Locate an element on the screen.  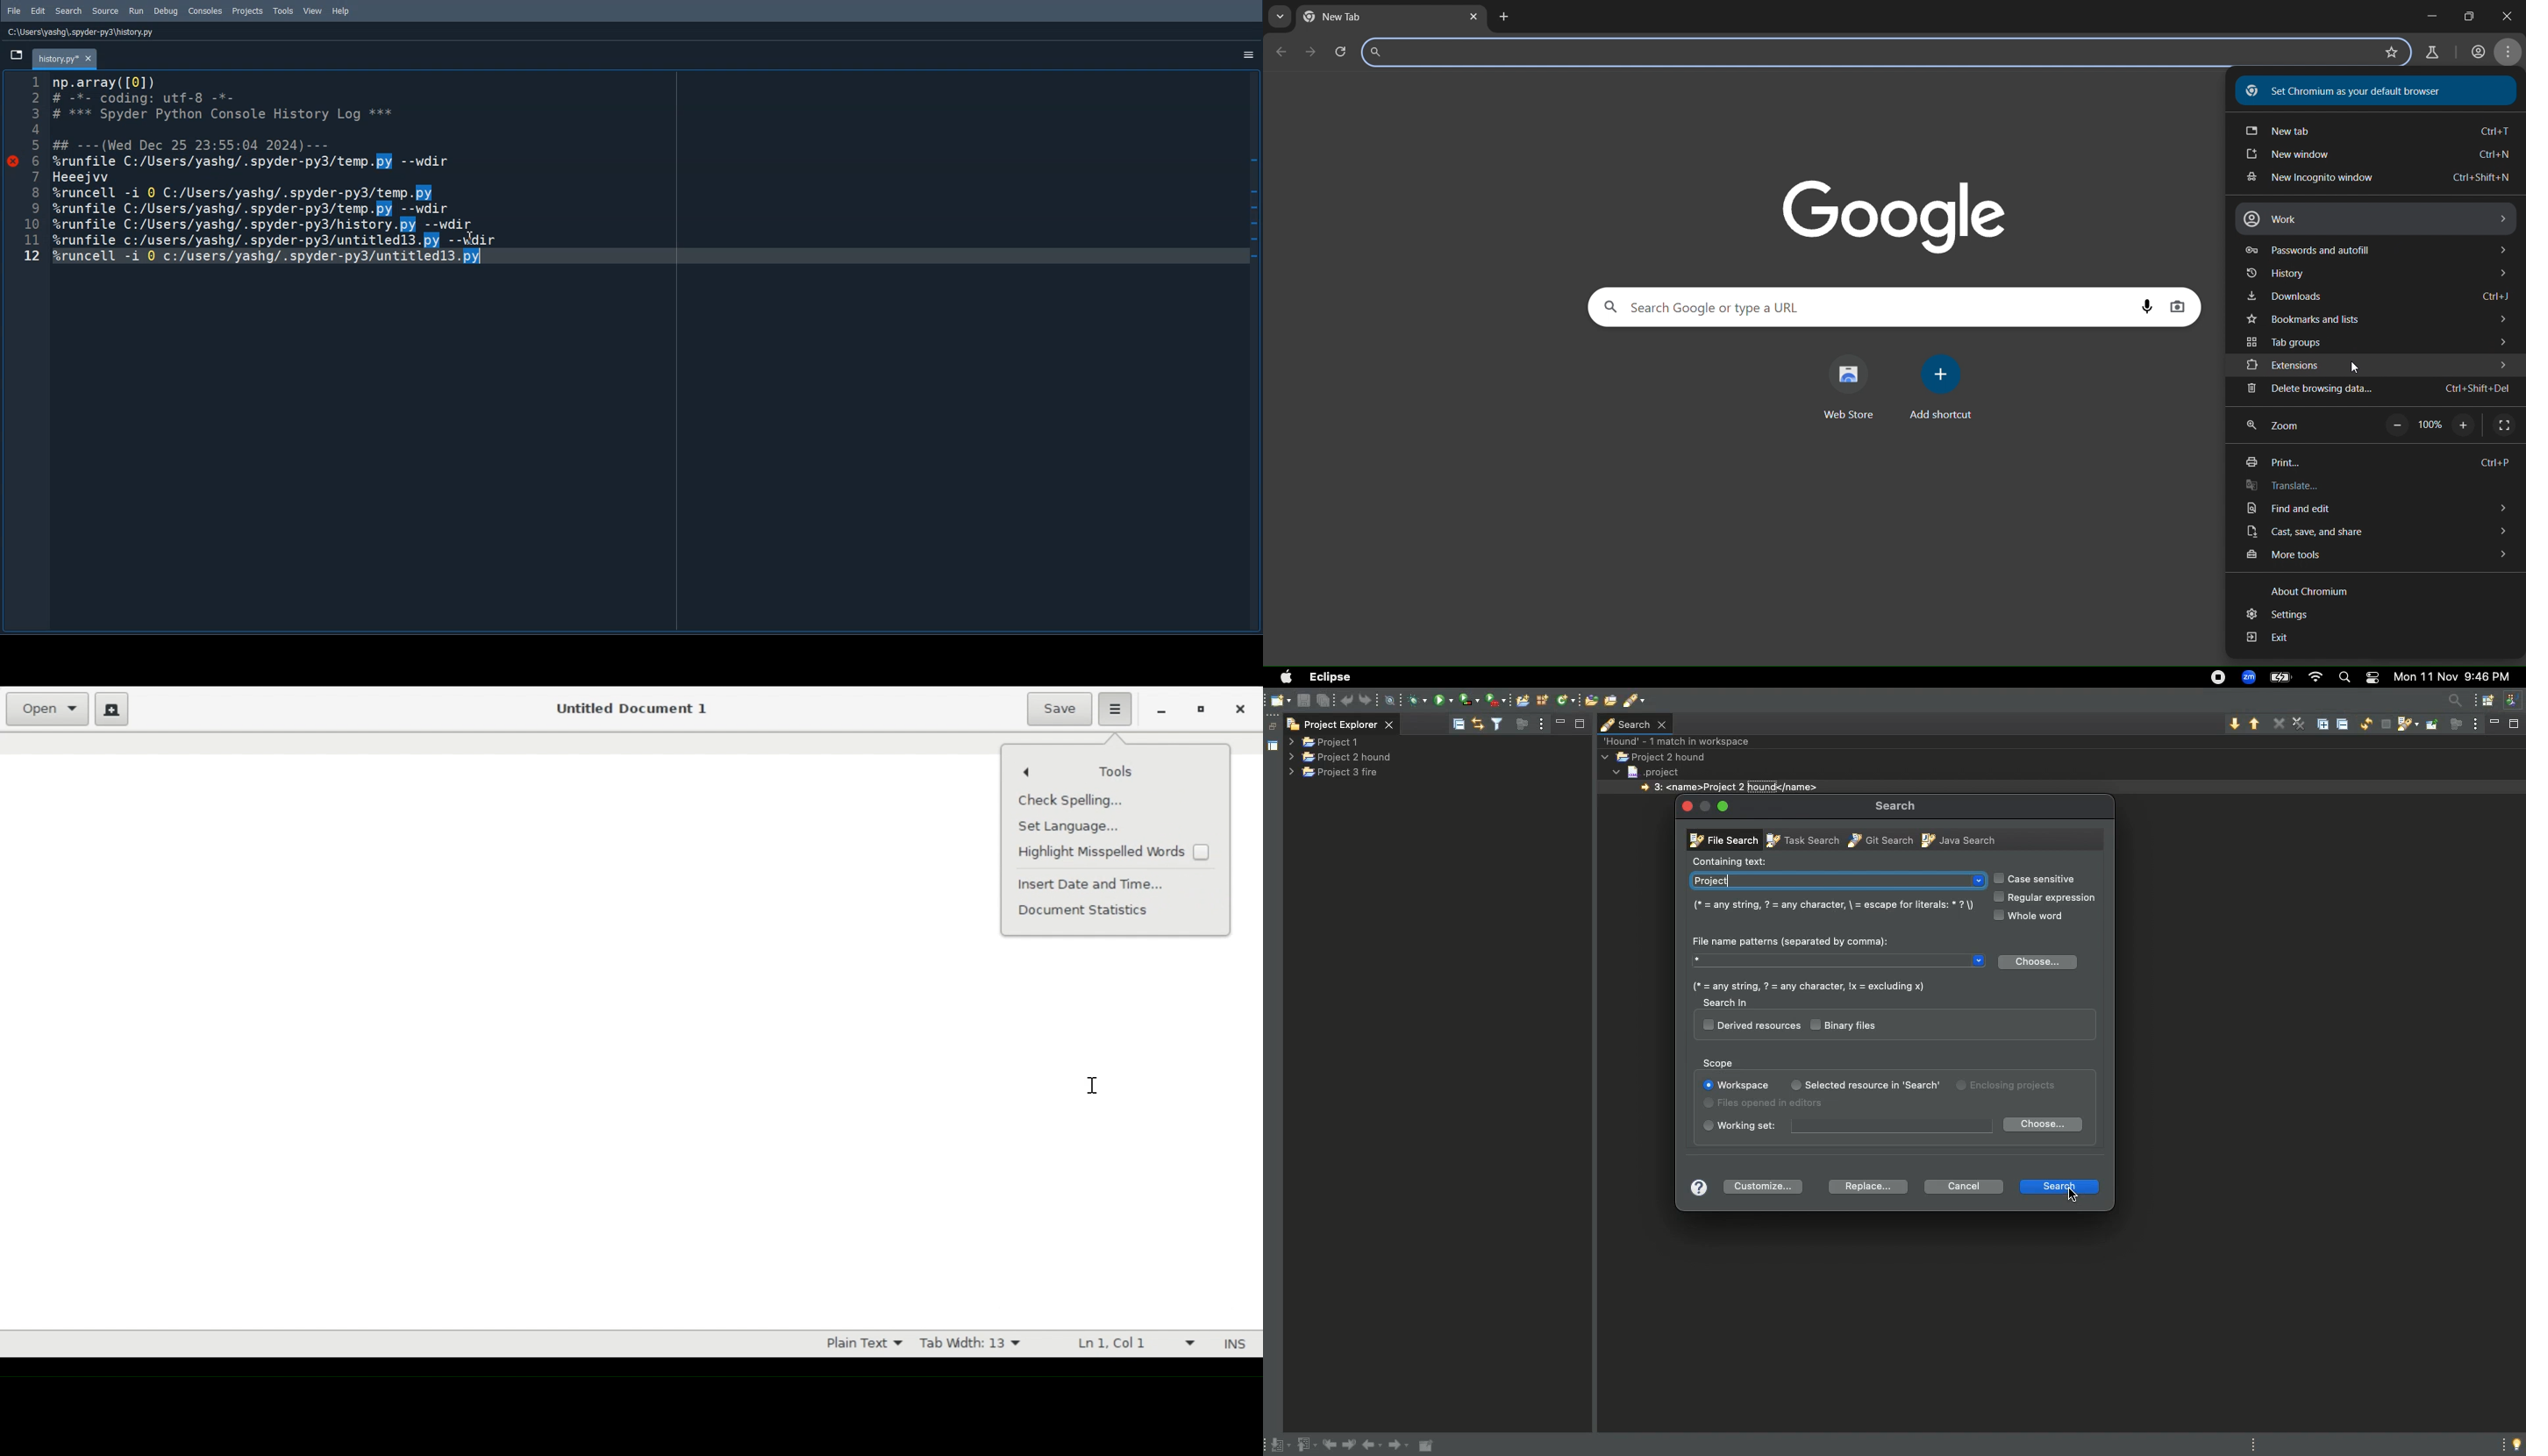
File is located at coordinates (14, 11).